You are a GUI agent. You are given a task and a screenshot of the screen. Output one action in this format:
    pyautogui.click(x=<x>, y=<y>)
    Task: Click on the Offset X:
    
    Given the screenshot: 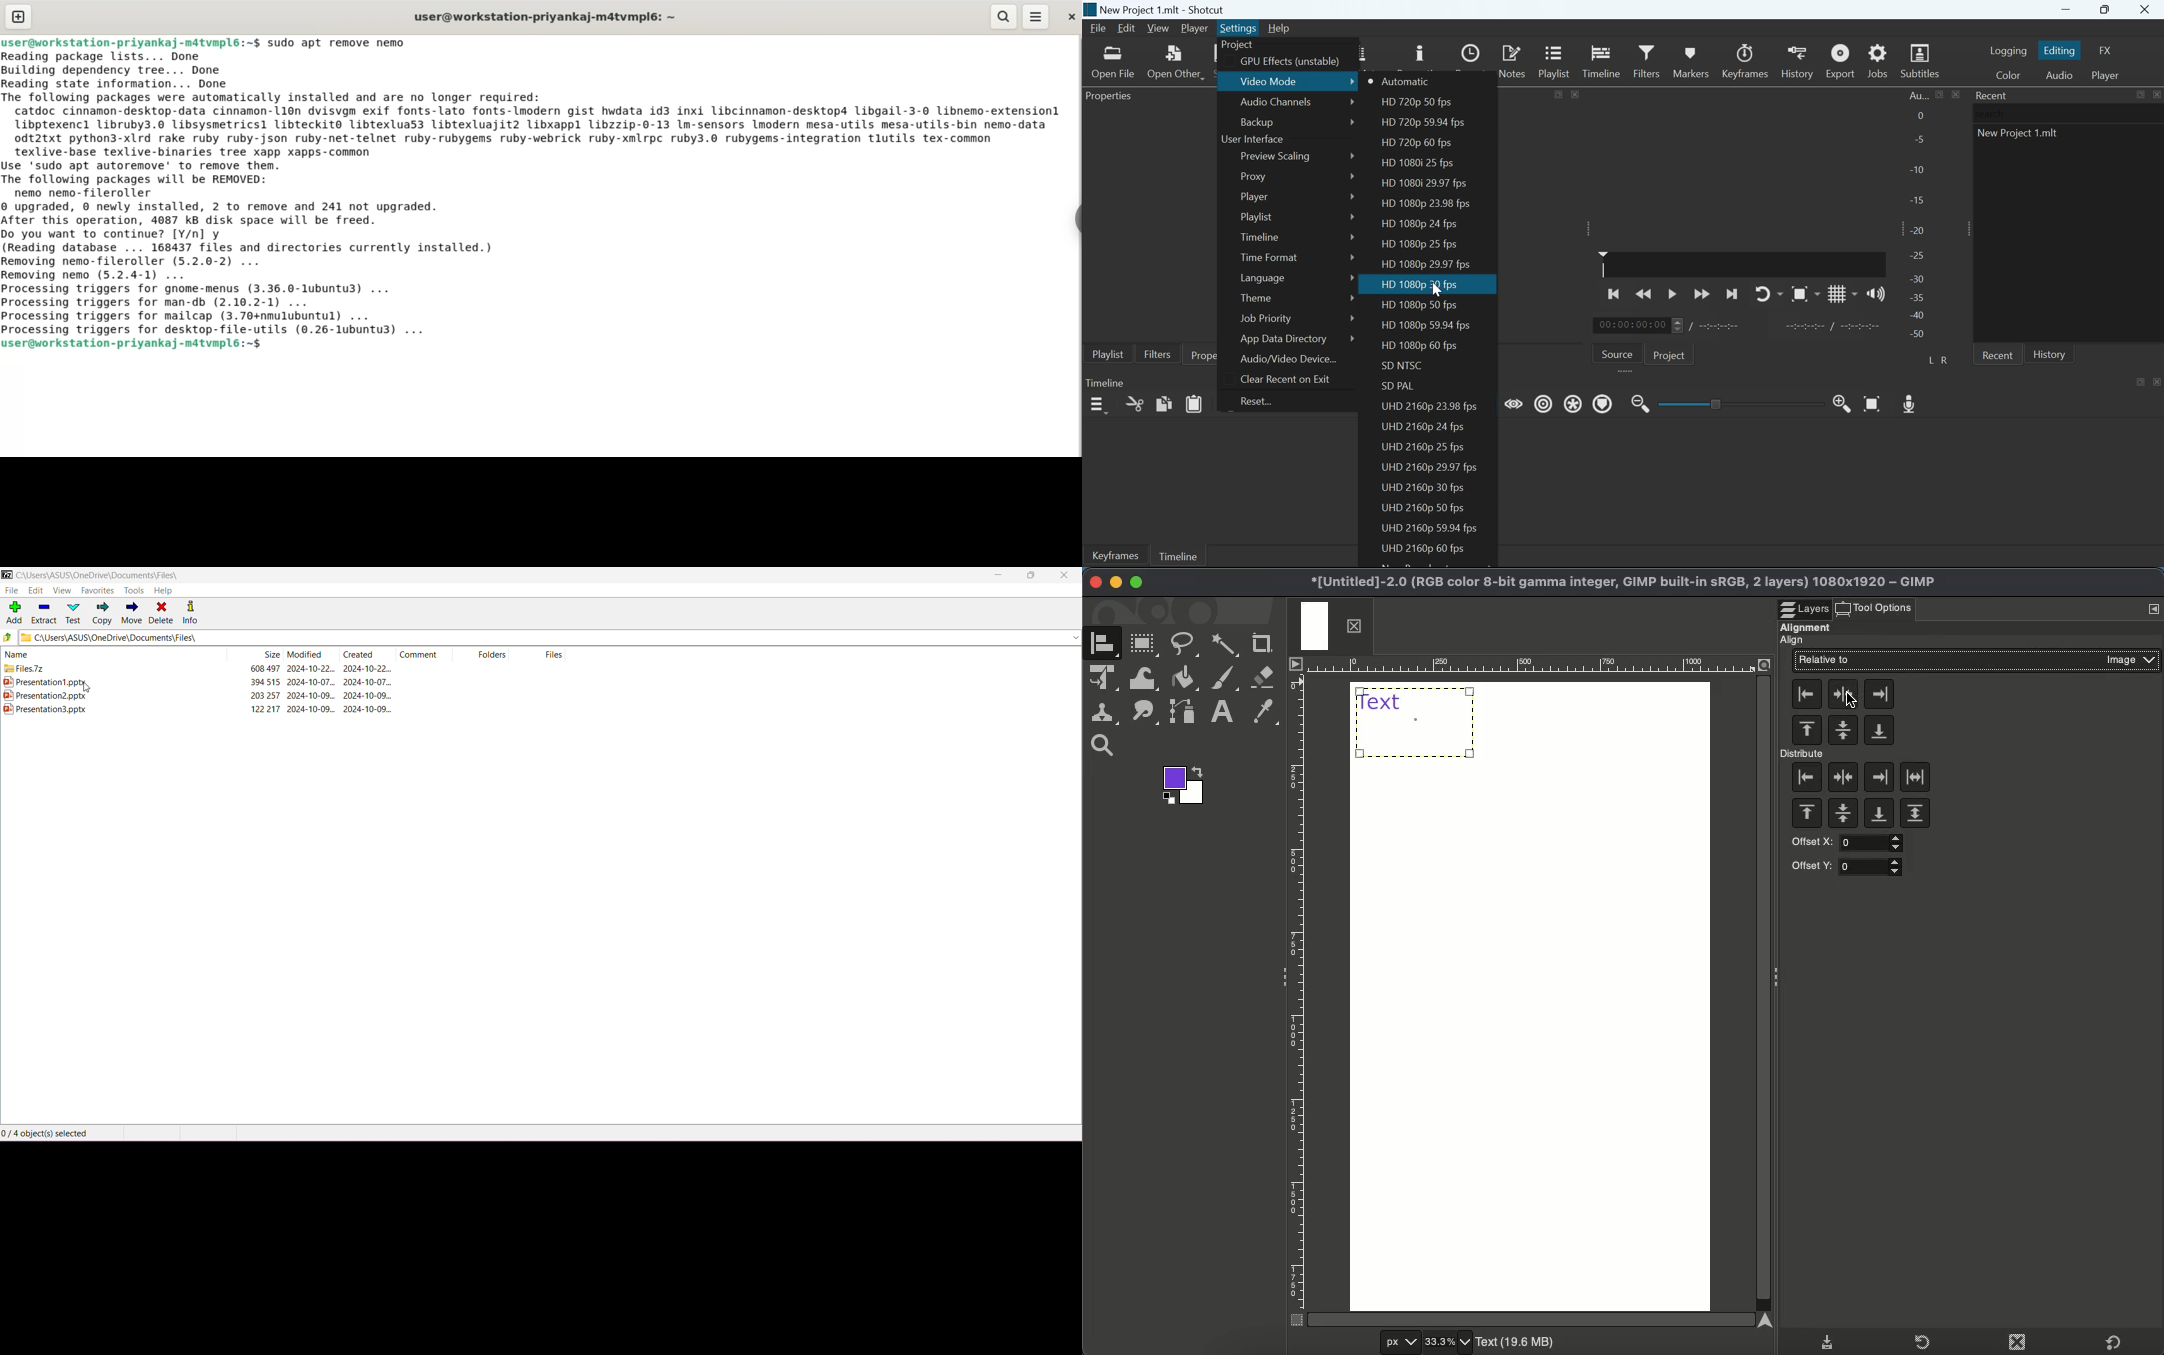 What is the action you would take?
    pyautogui.click(x=1845, y=843)
    